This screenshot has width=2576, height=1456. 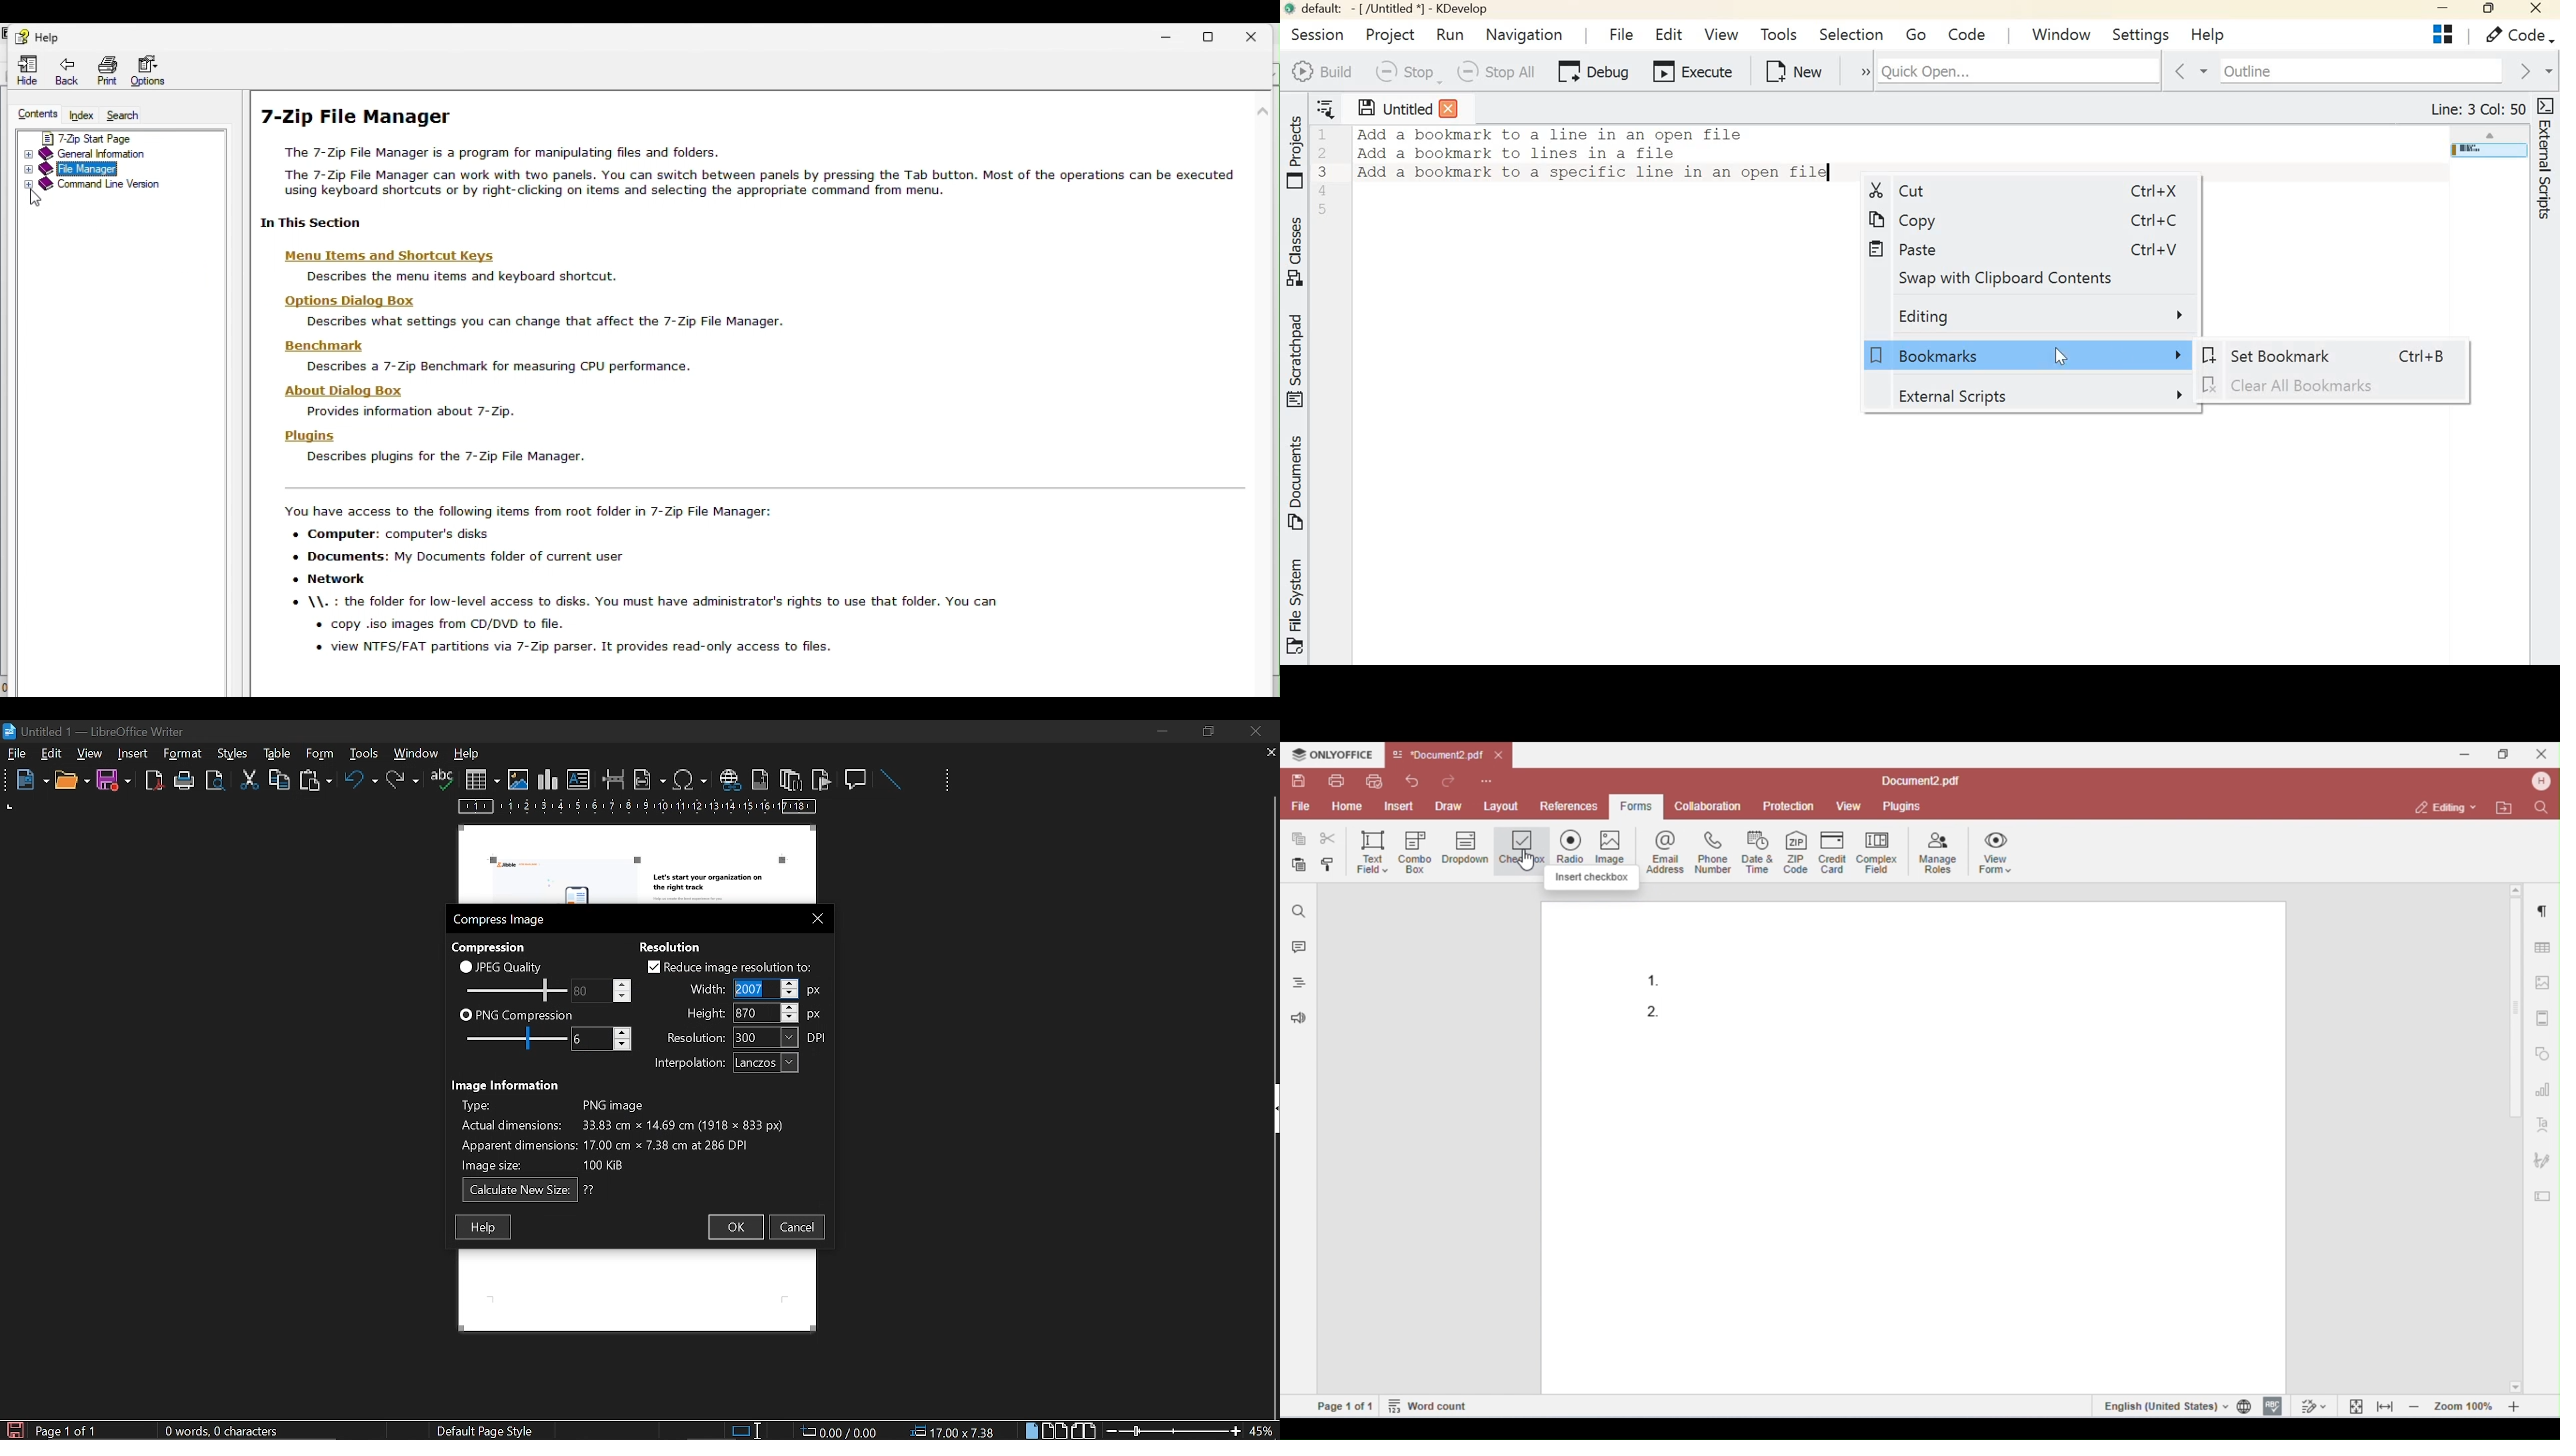 What do you see at coordinates (274, 753) in the screenshot?
I see `styles` at bounding box center [274, 753].